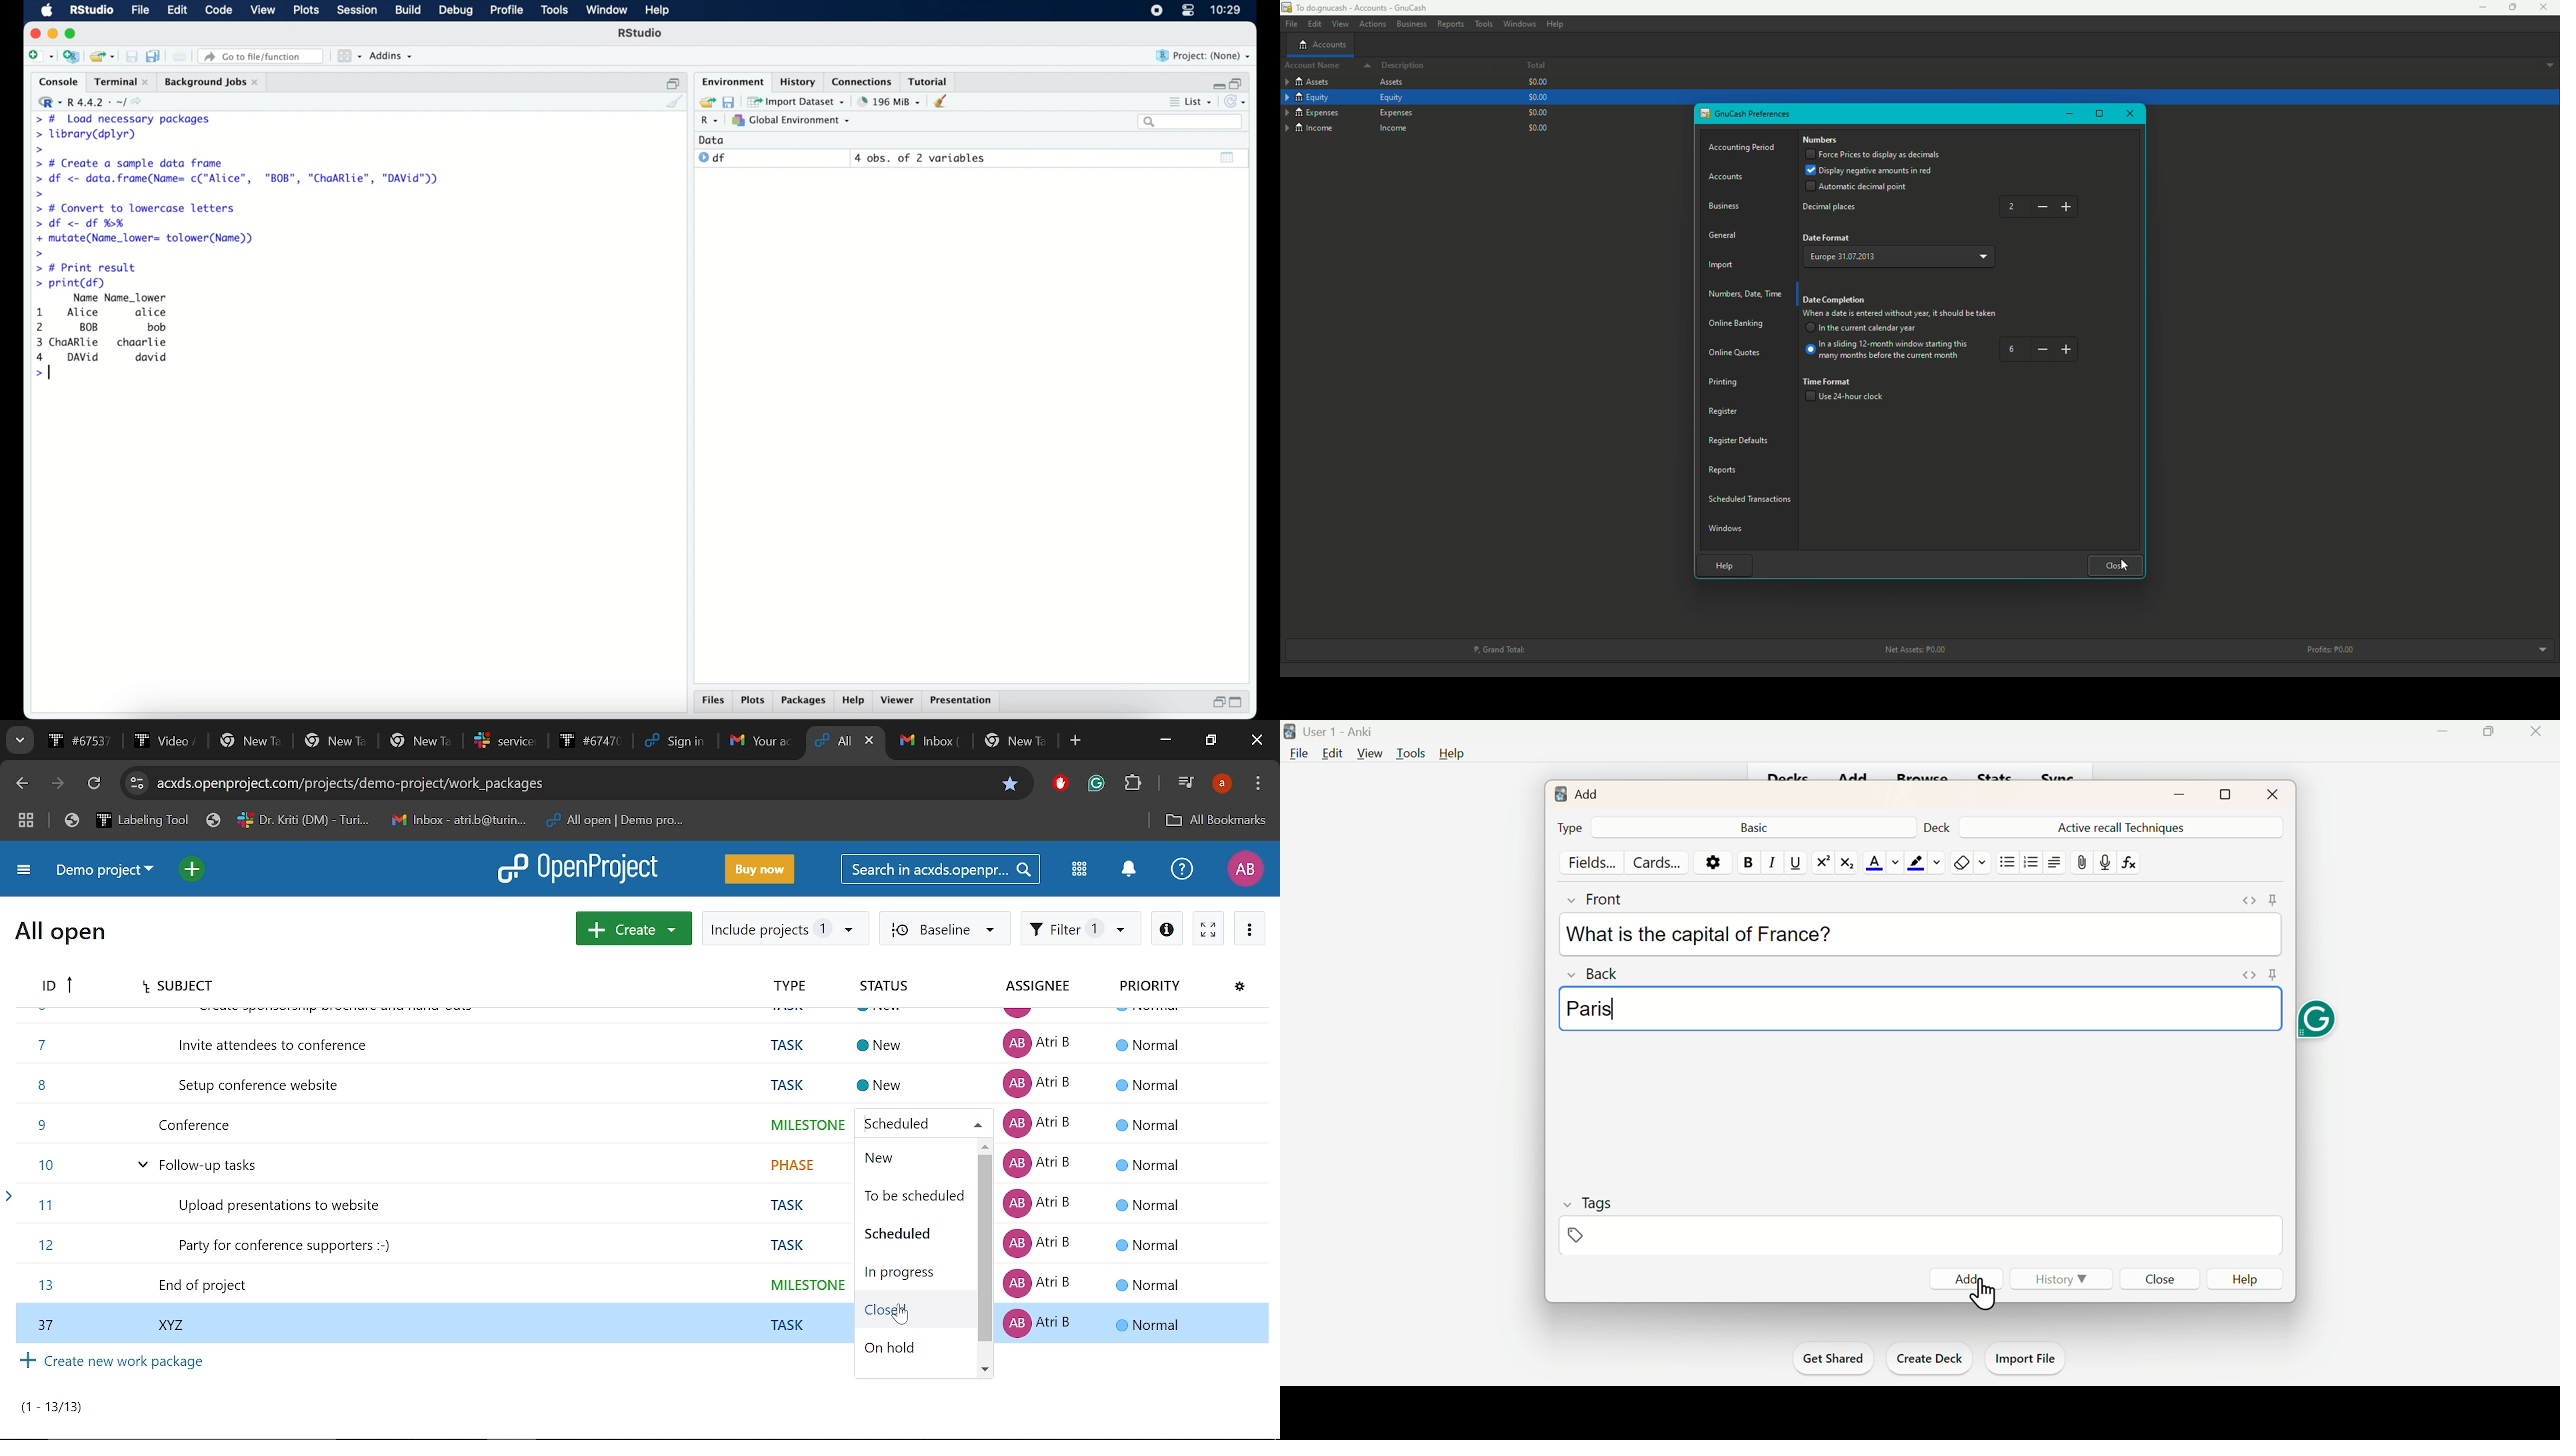 The width and height of the screenshot is (2576, 1456). What do you see at coordinates (1849, 398) in the screenshot?
I see `Use 24-hour clock` at bounding box center [1849, 398].